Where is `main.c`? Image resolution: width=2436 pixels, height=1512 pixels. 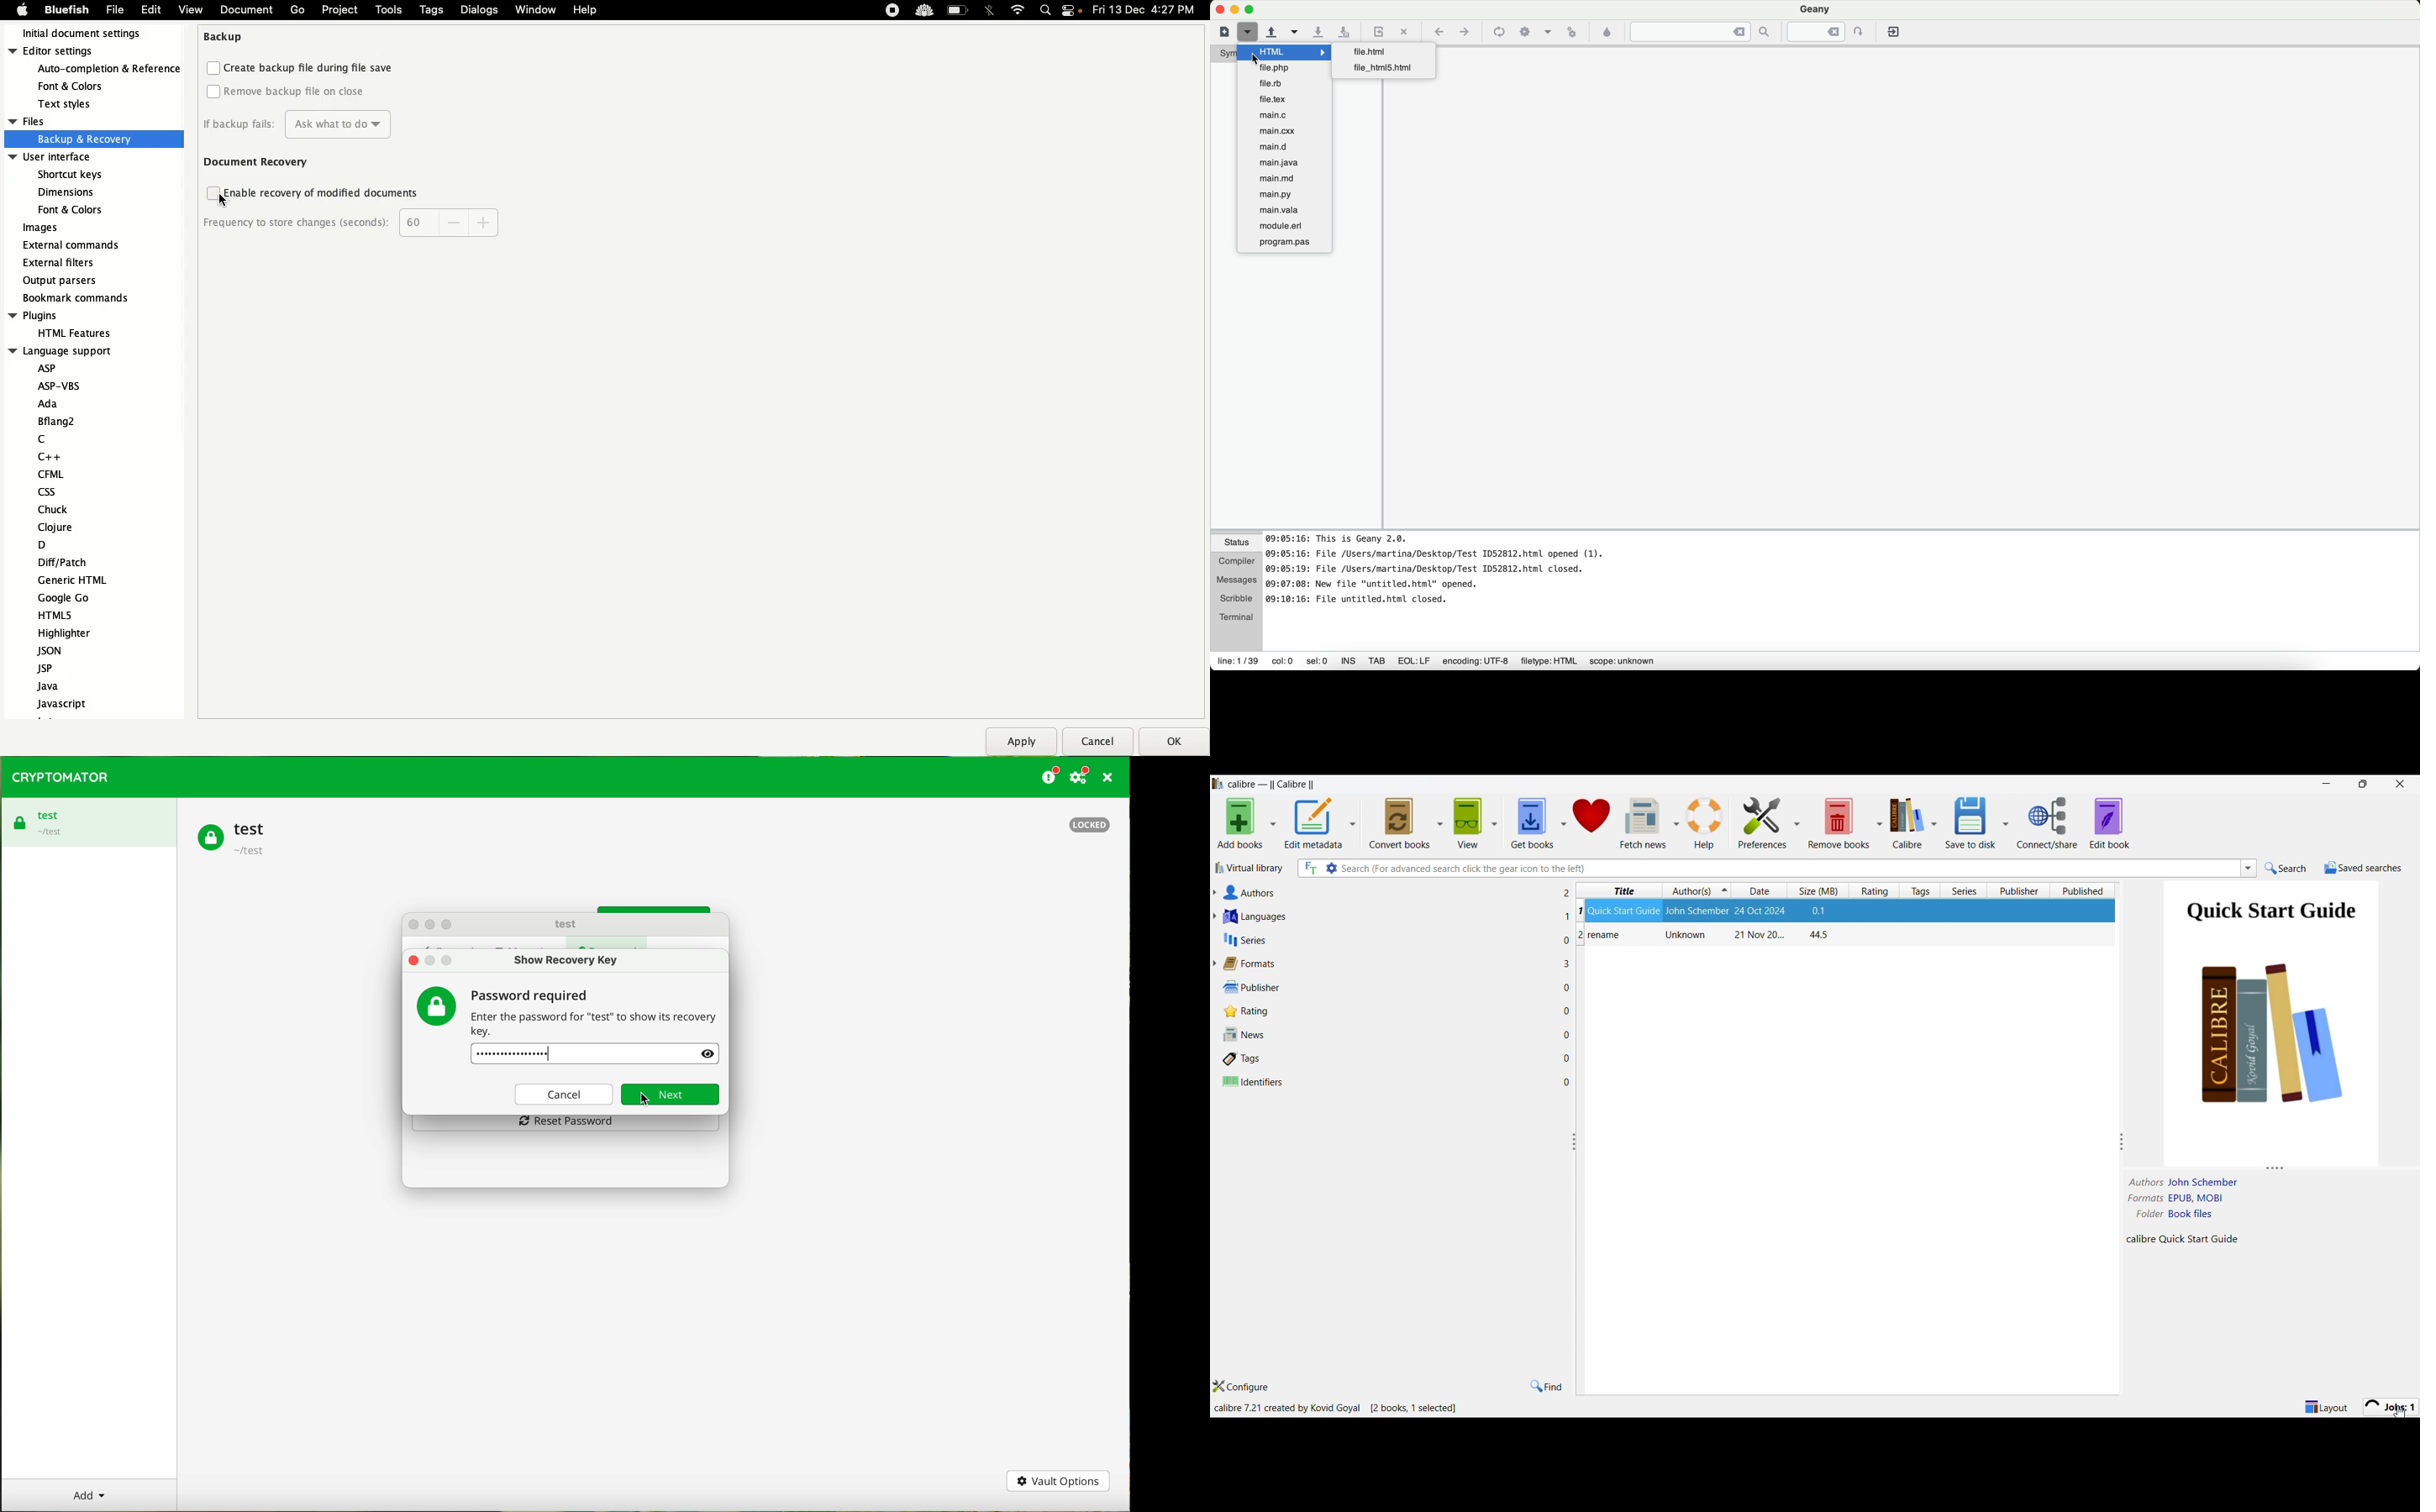 main.c is located at coordinates (1285, 114).